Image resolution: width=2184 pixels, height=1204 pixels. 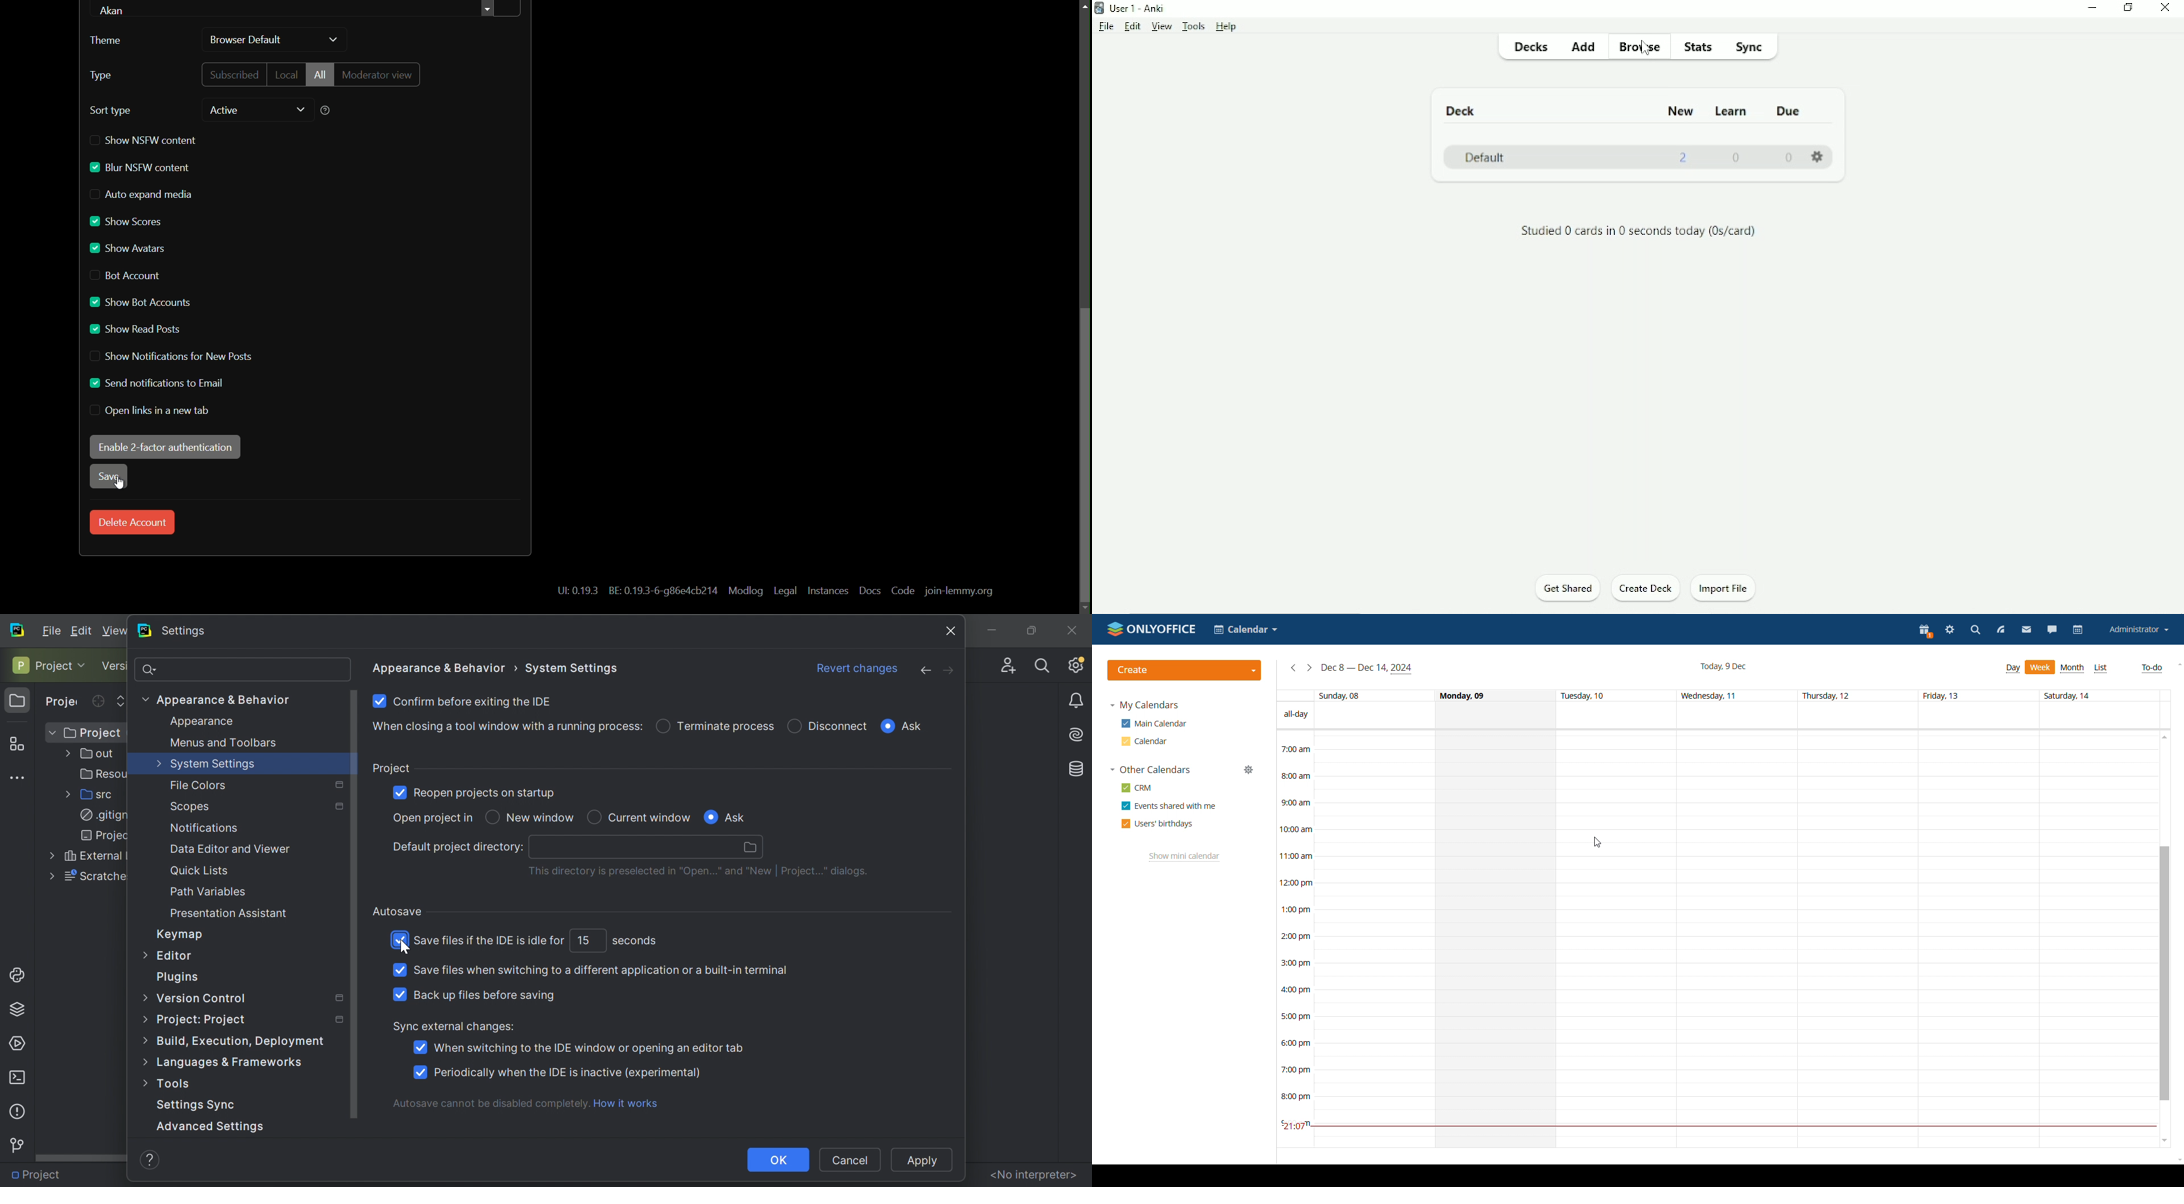 I want to click on help, so click(x=325, y=111).